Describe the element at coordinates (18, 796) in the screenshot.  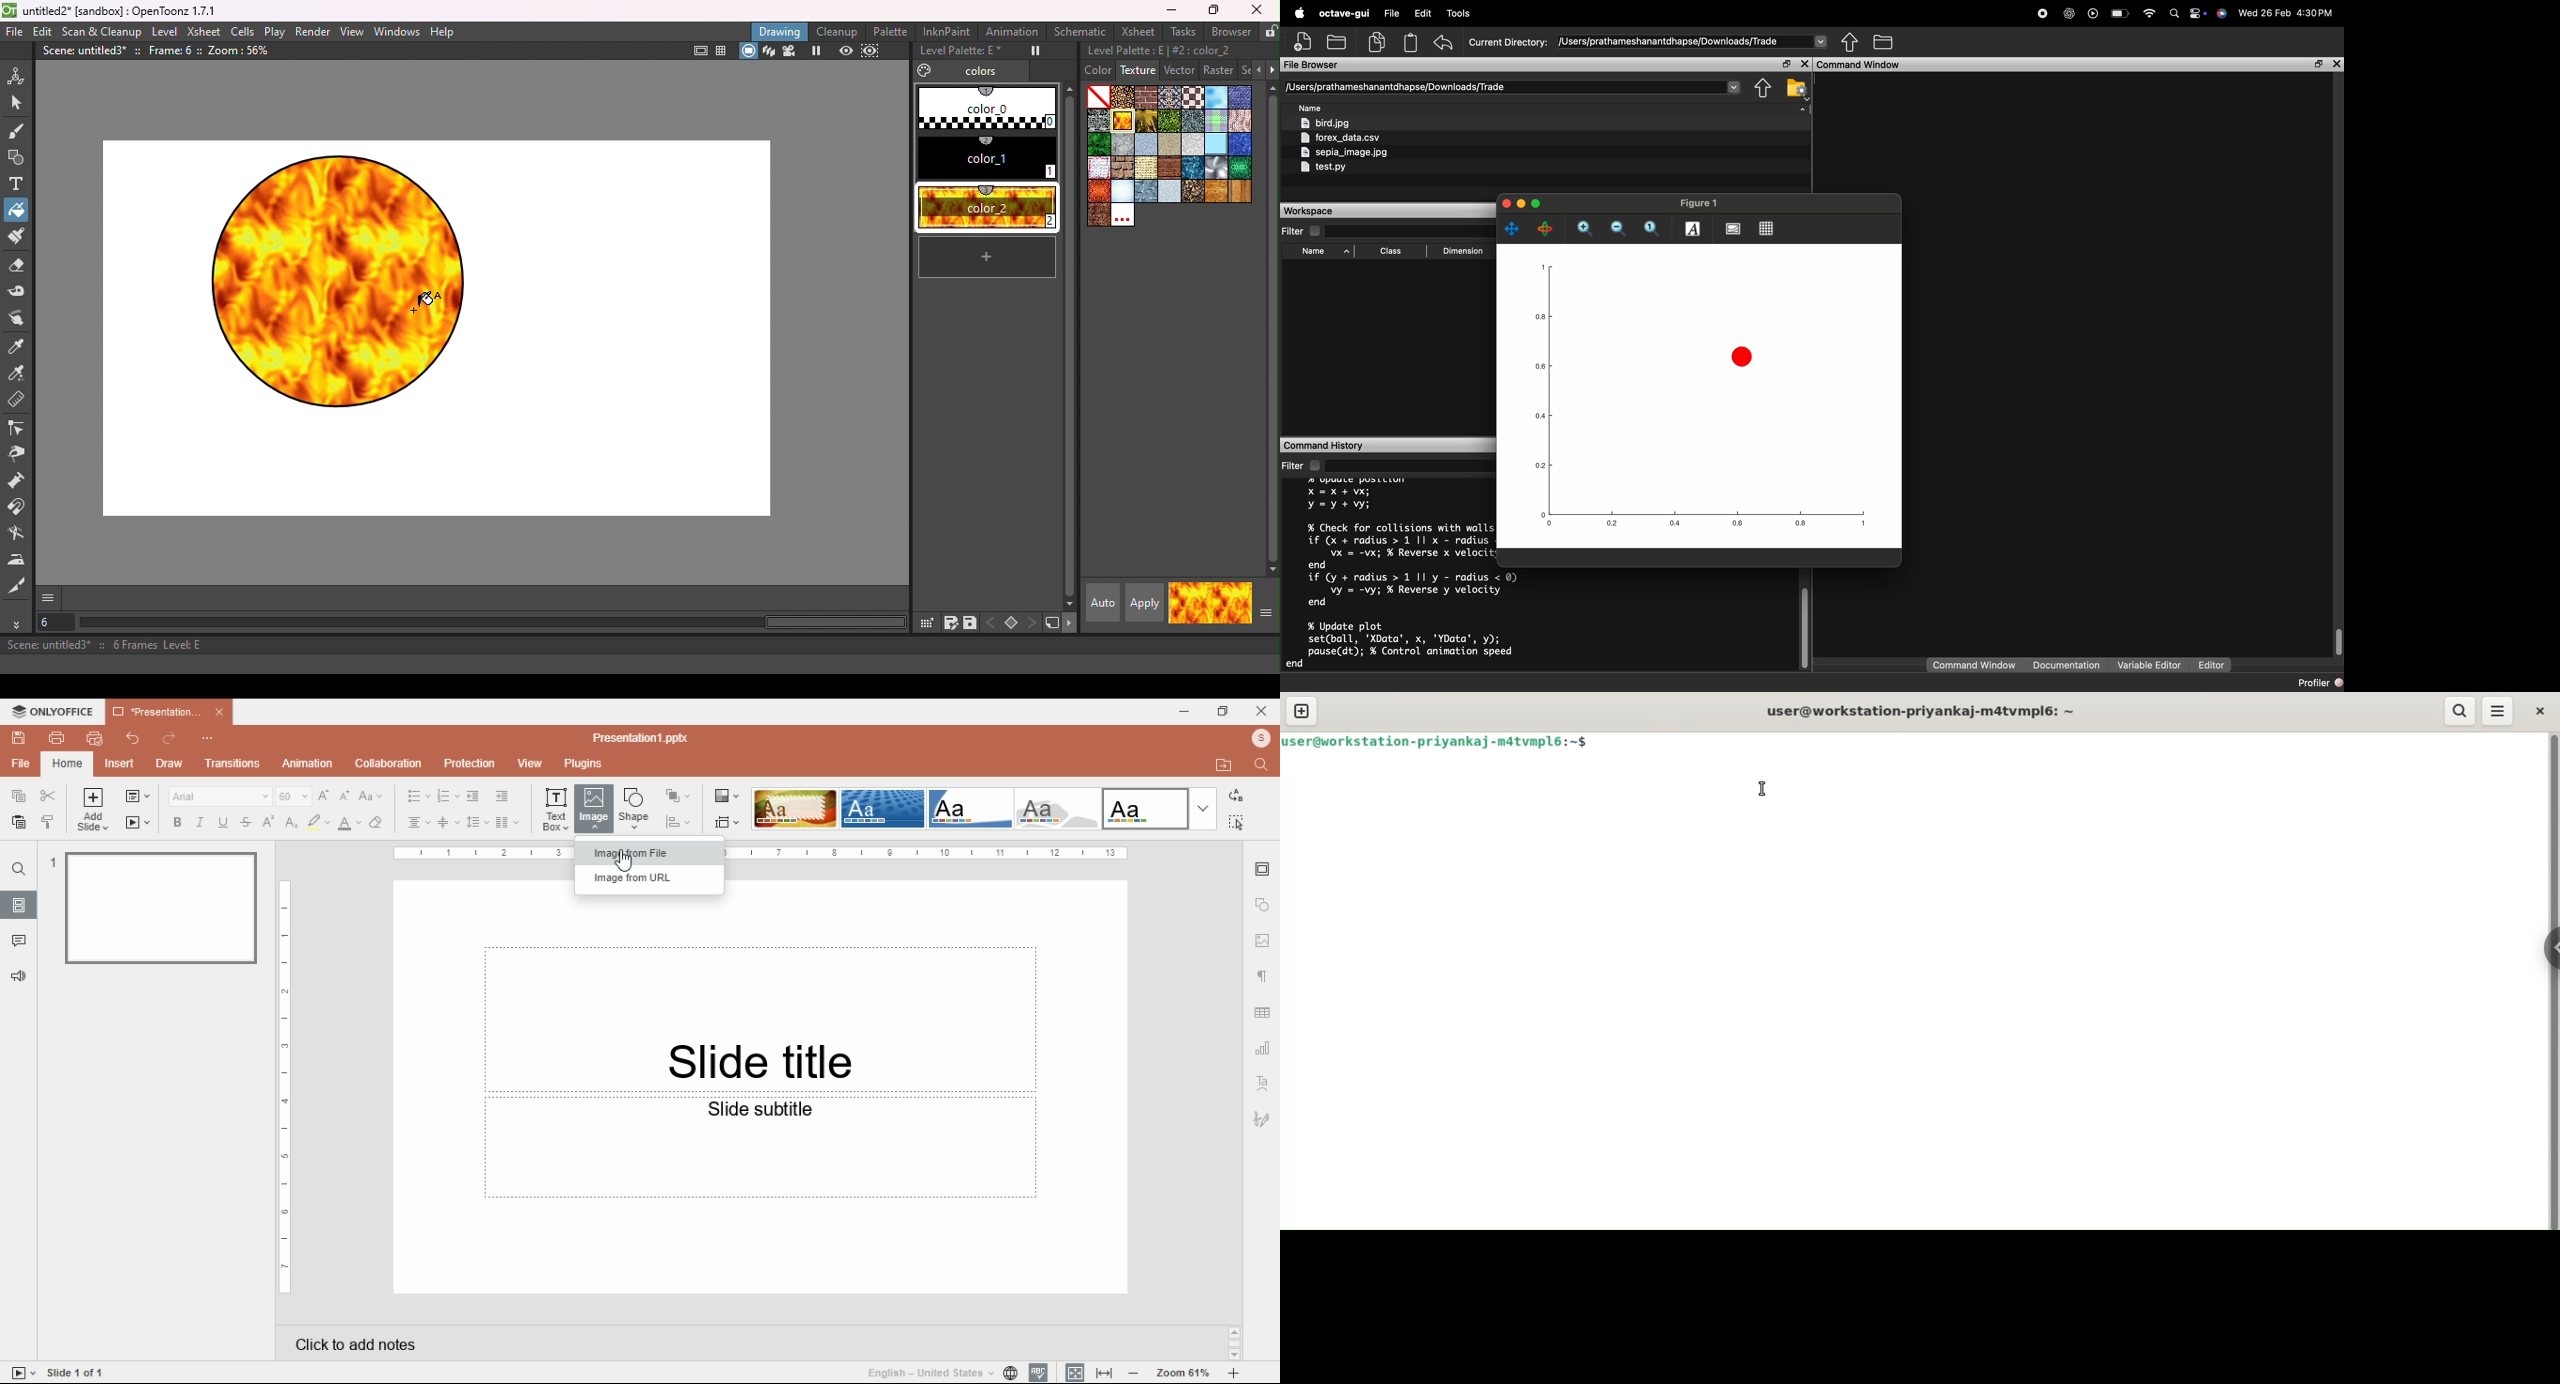
I see `copy` at that location.